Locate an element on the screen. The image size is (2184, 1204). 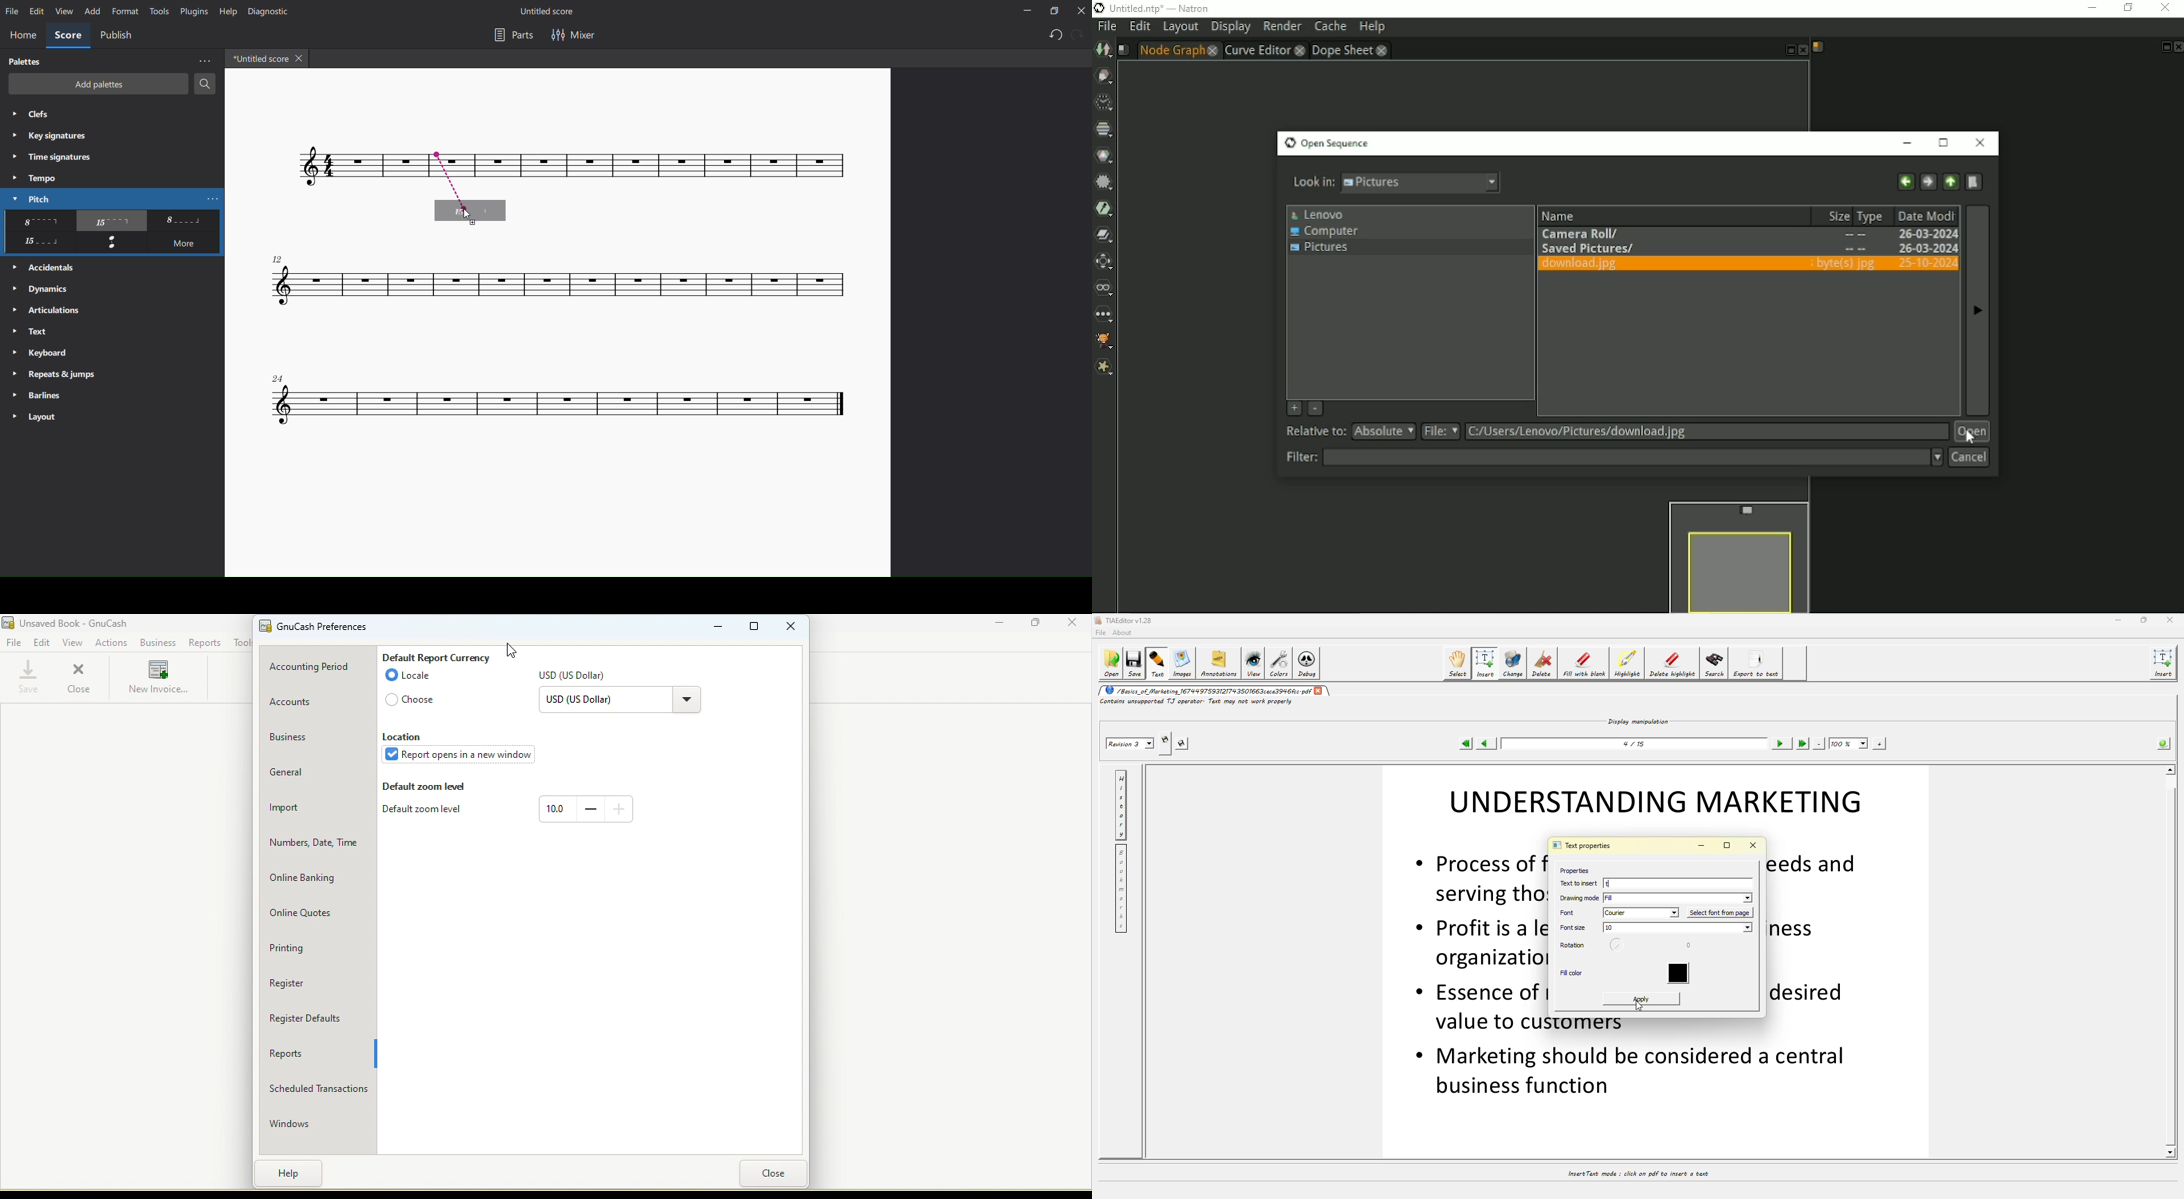
Locale is located at coordinates (408, 678).